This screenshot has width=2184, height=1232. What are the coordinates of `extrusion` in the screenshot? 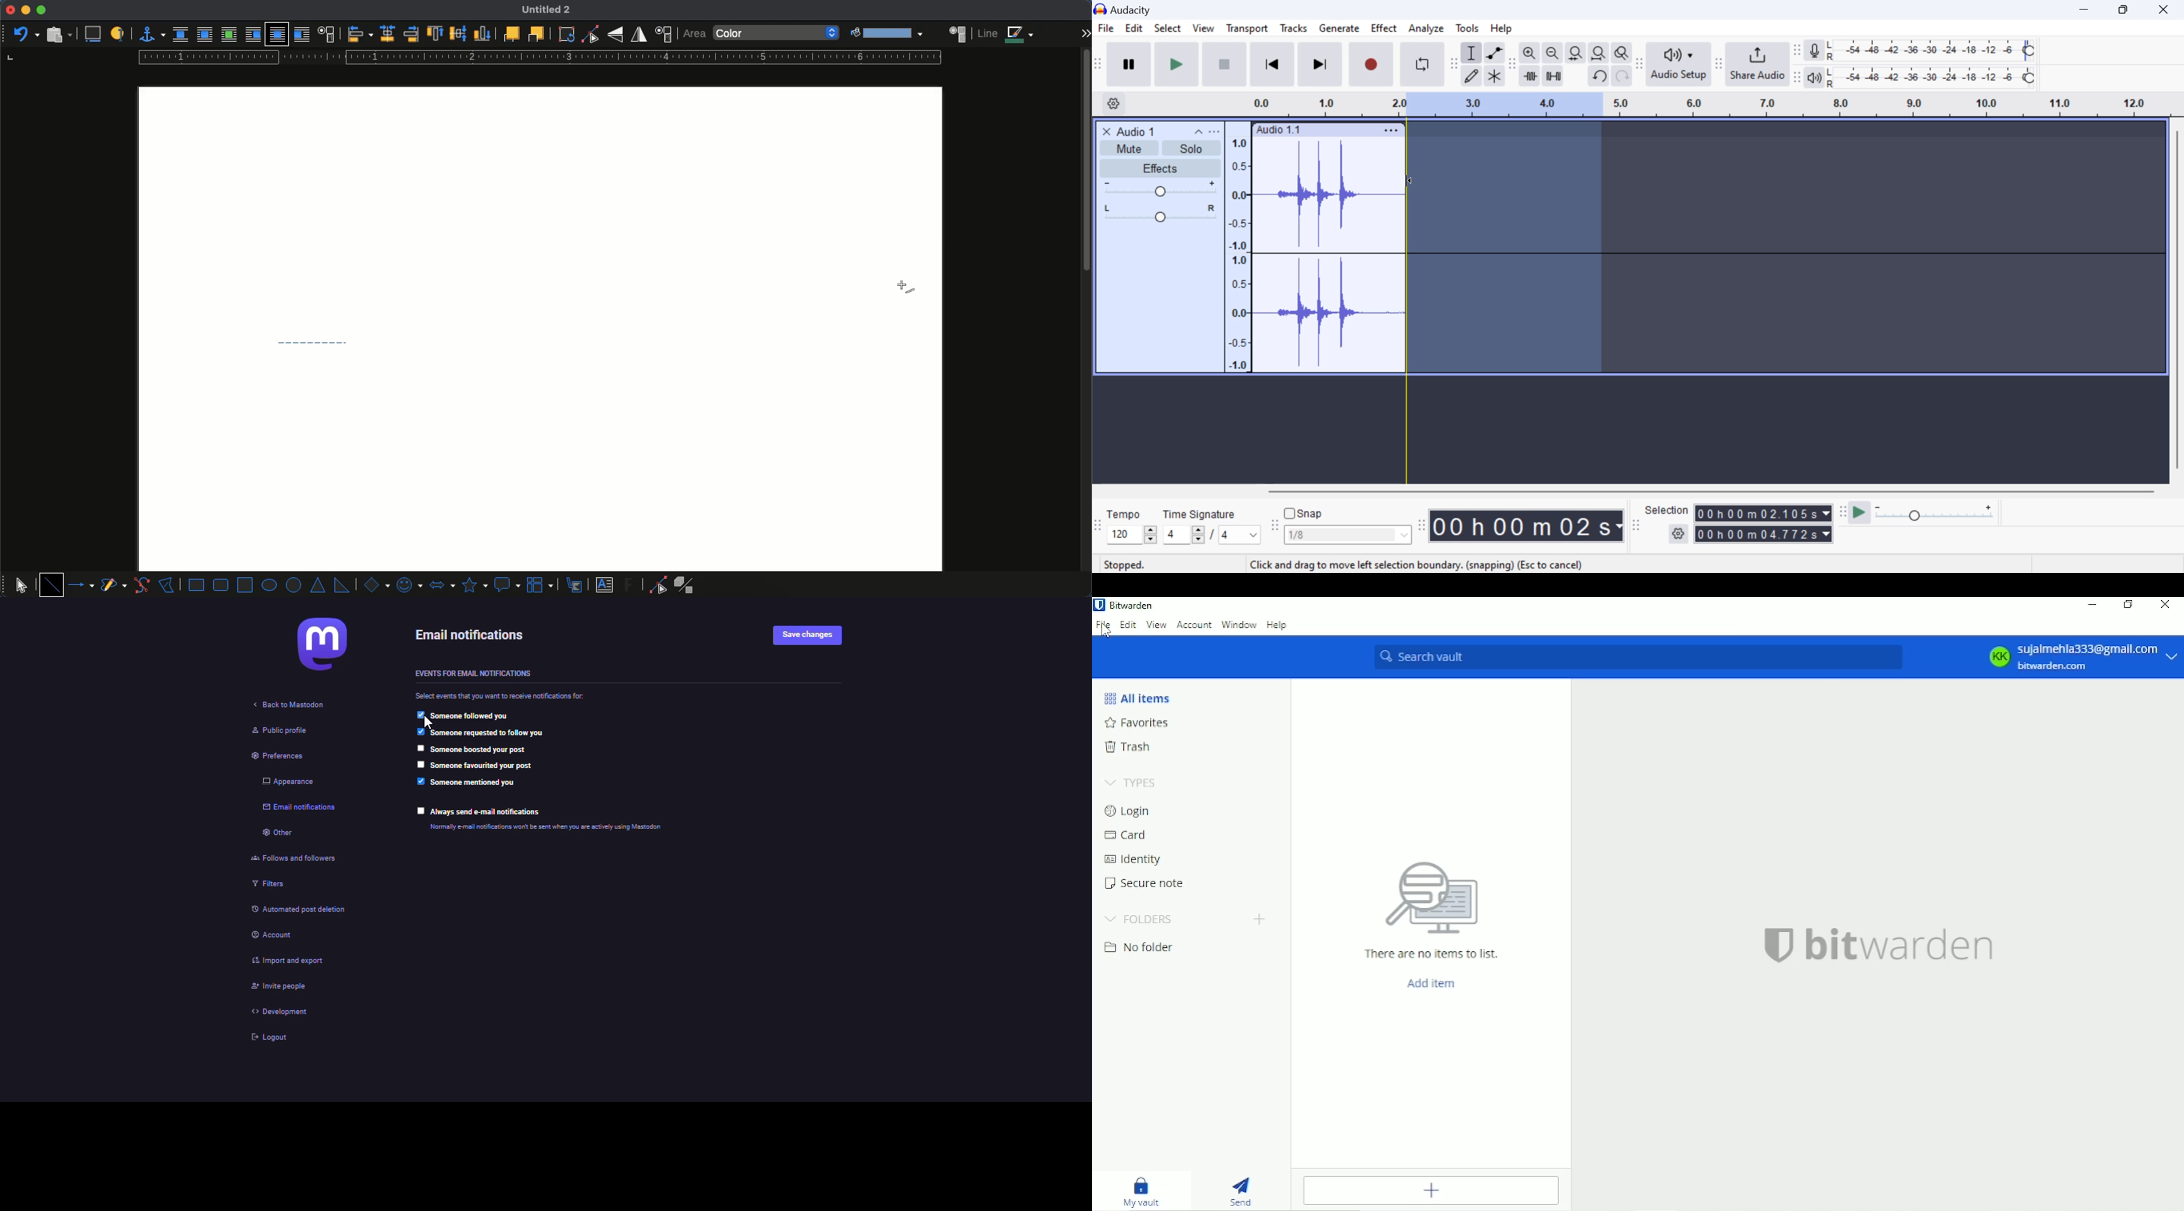 It's located at (687, 585).